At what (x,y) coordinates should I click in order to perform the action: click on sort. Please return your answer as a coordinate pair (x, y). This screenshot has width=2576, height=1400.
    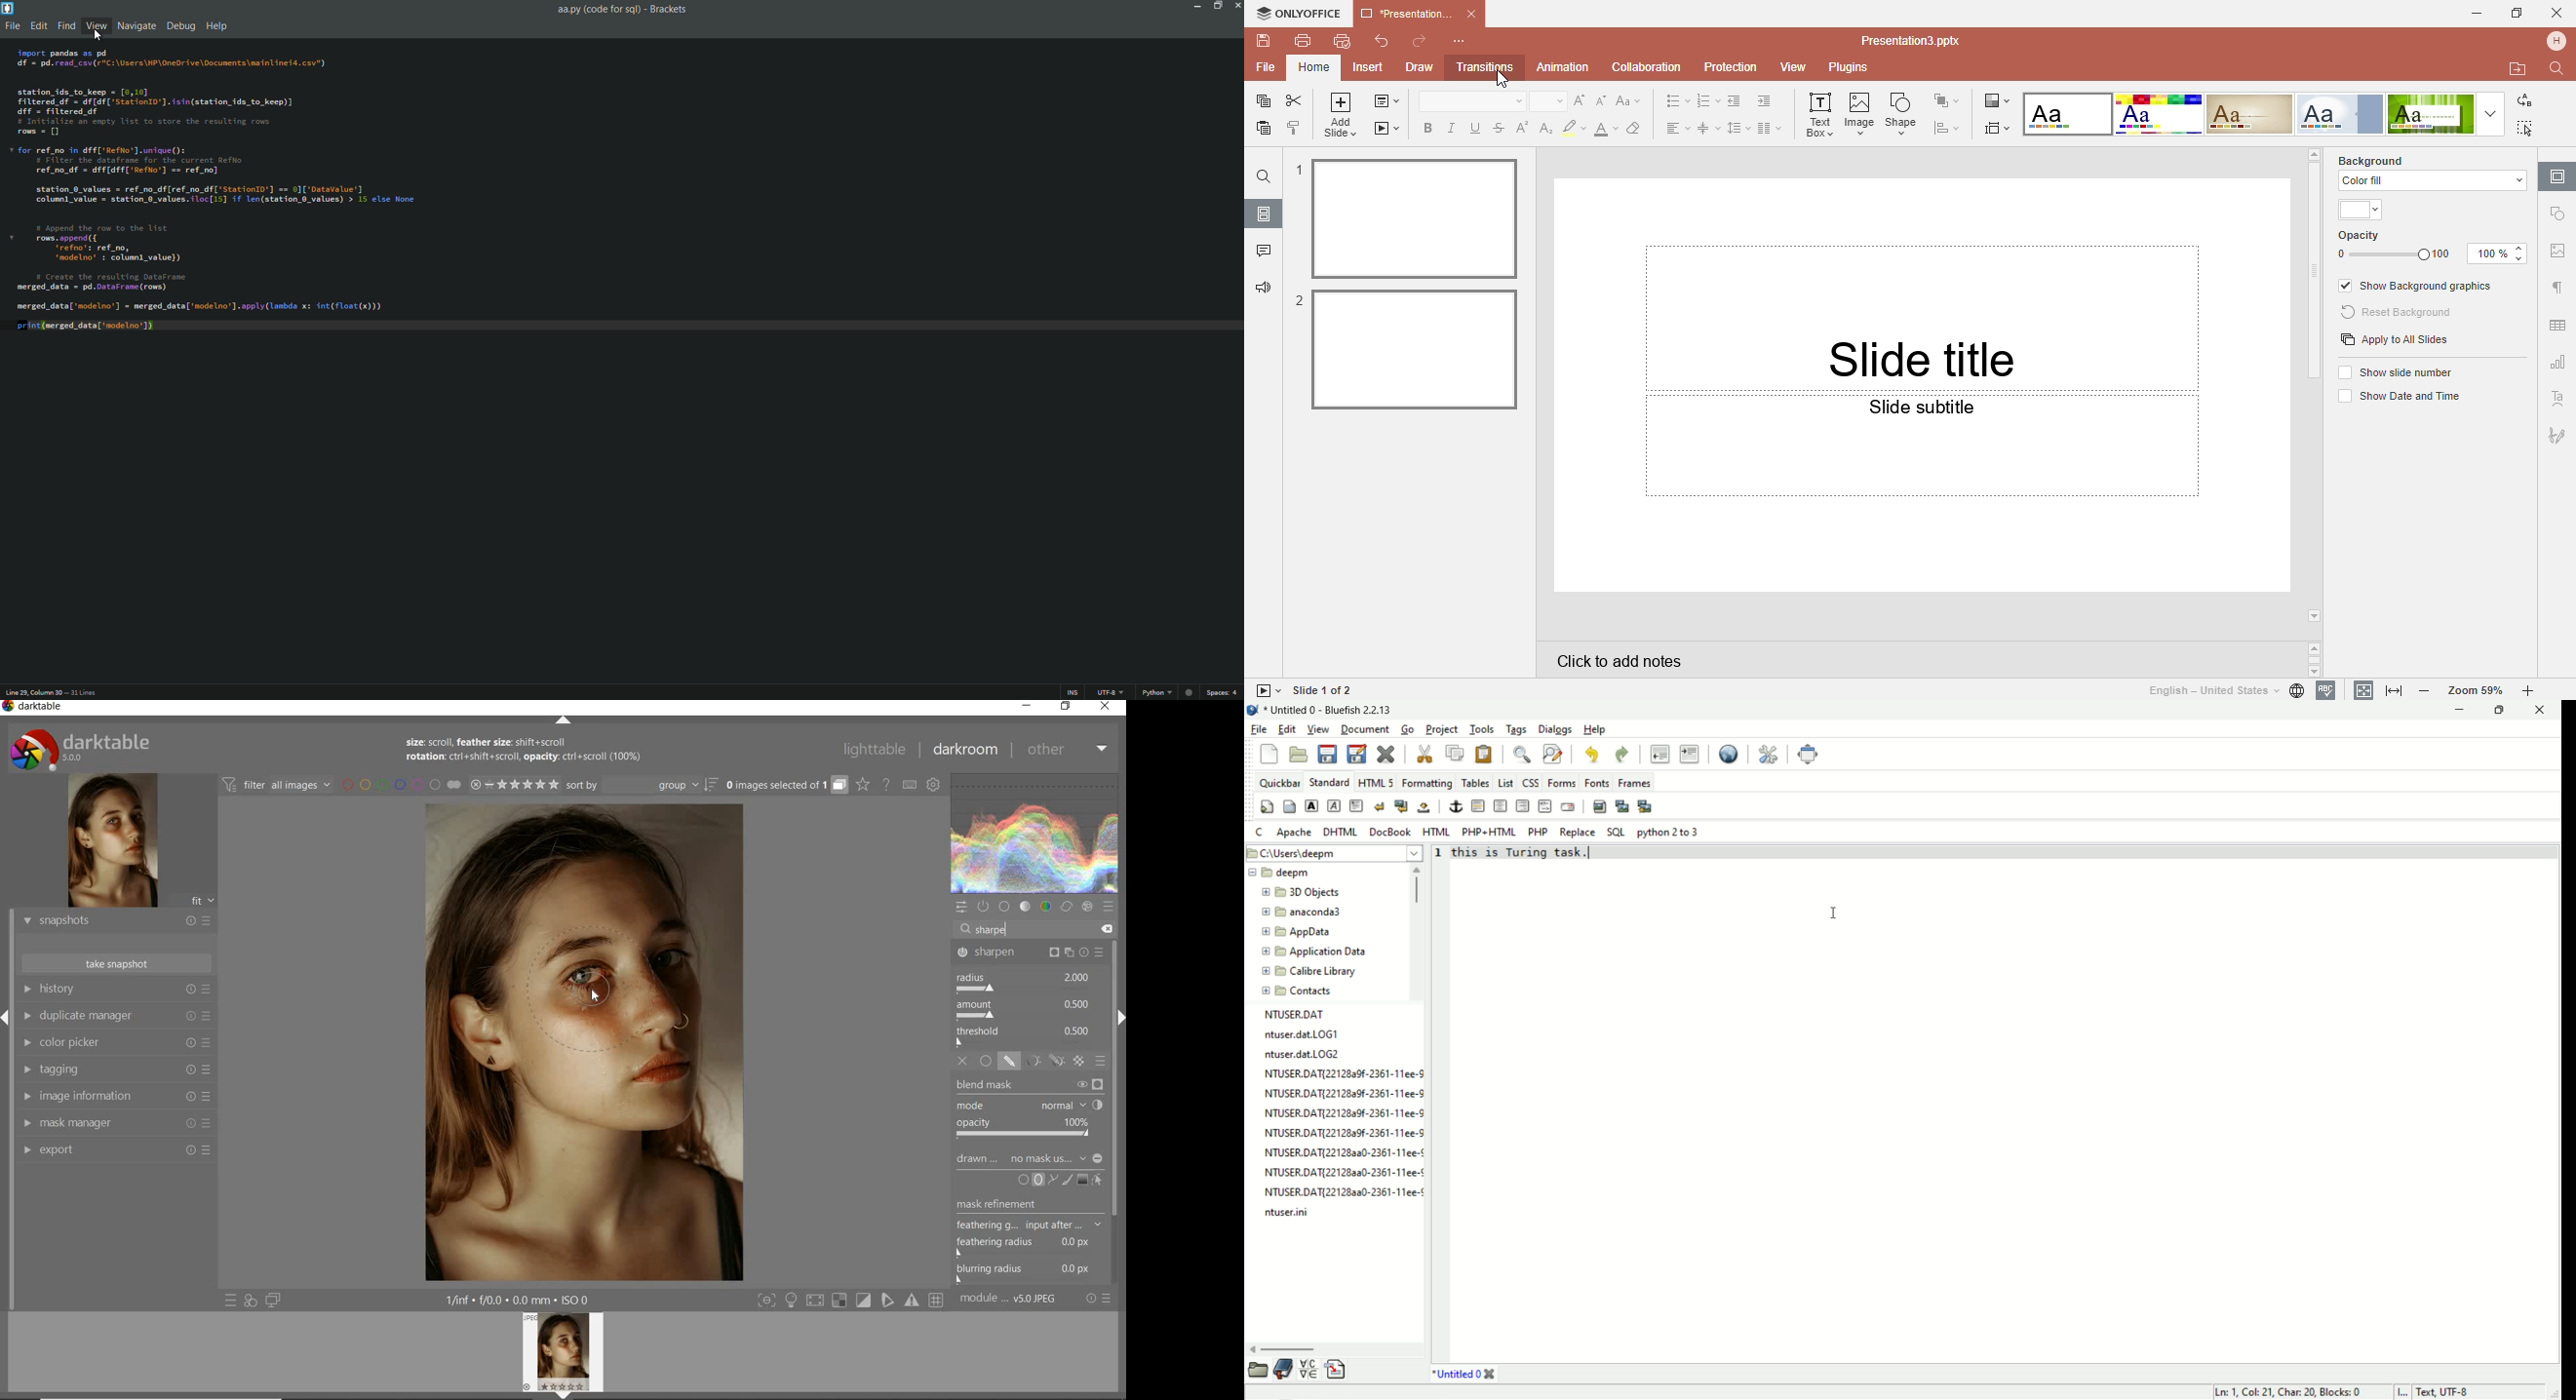
    Looking at the image, I should click on (641, 786).